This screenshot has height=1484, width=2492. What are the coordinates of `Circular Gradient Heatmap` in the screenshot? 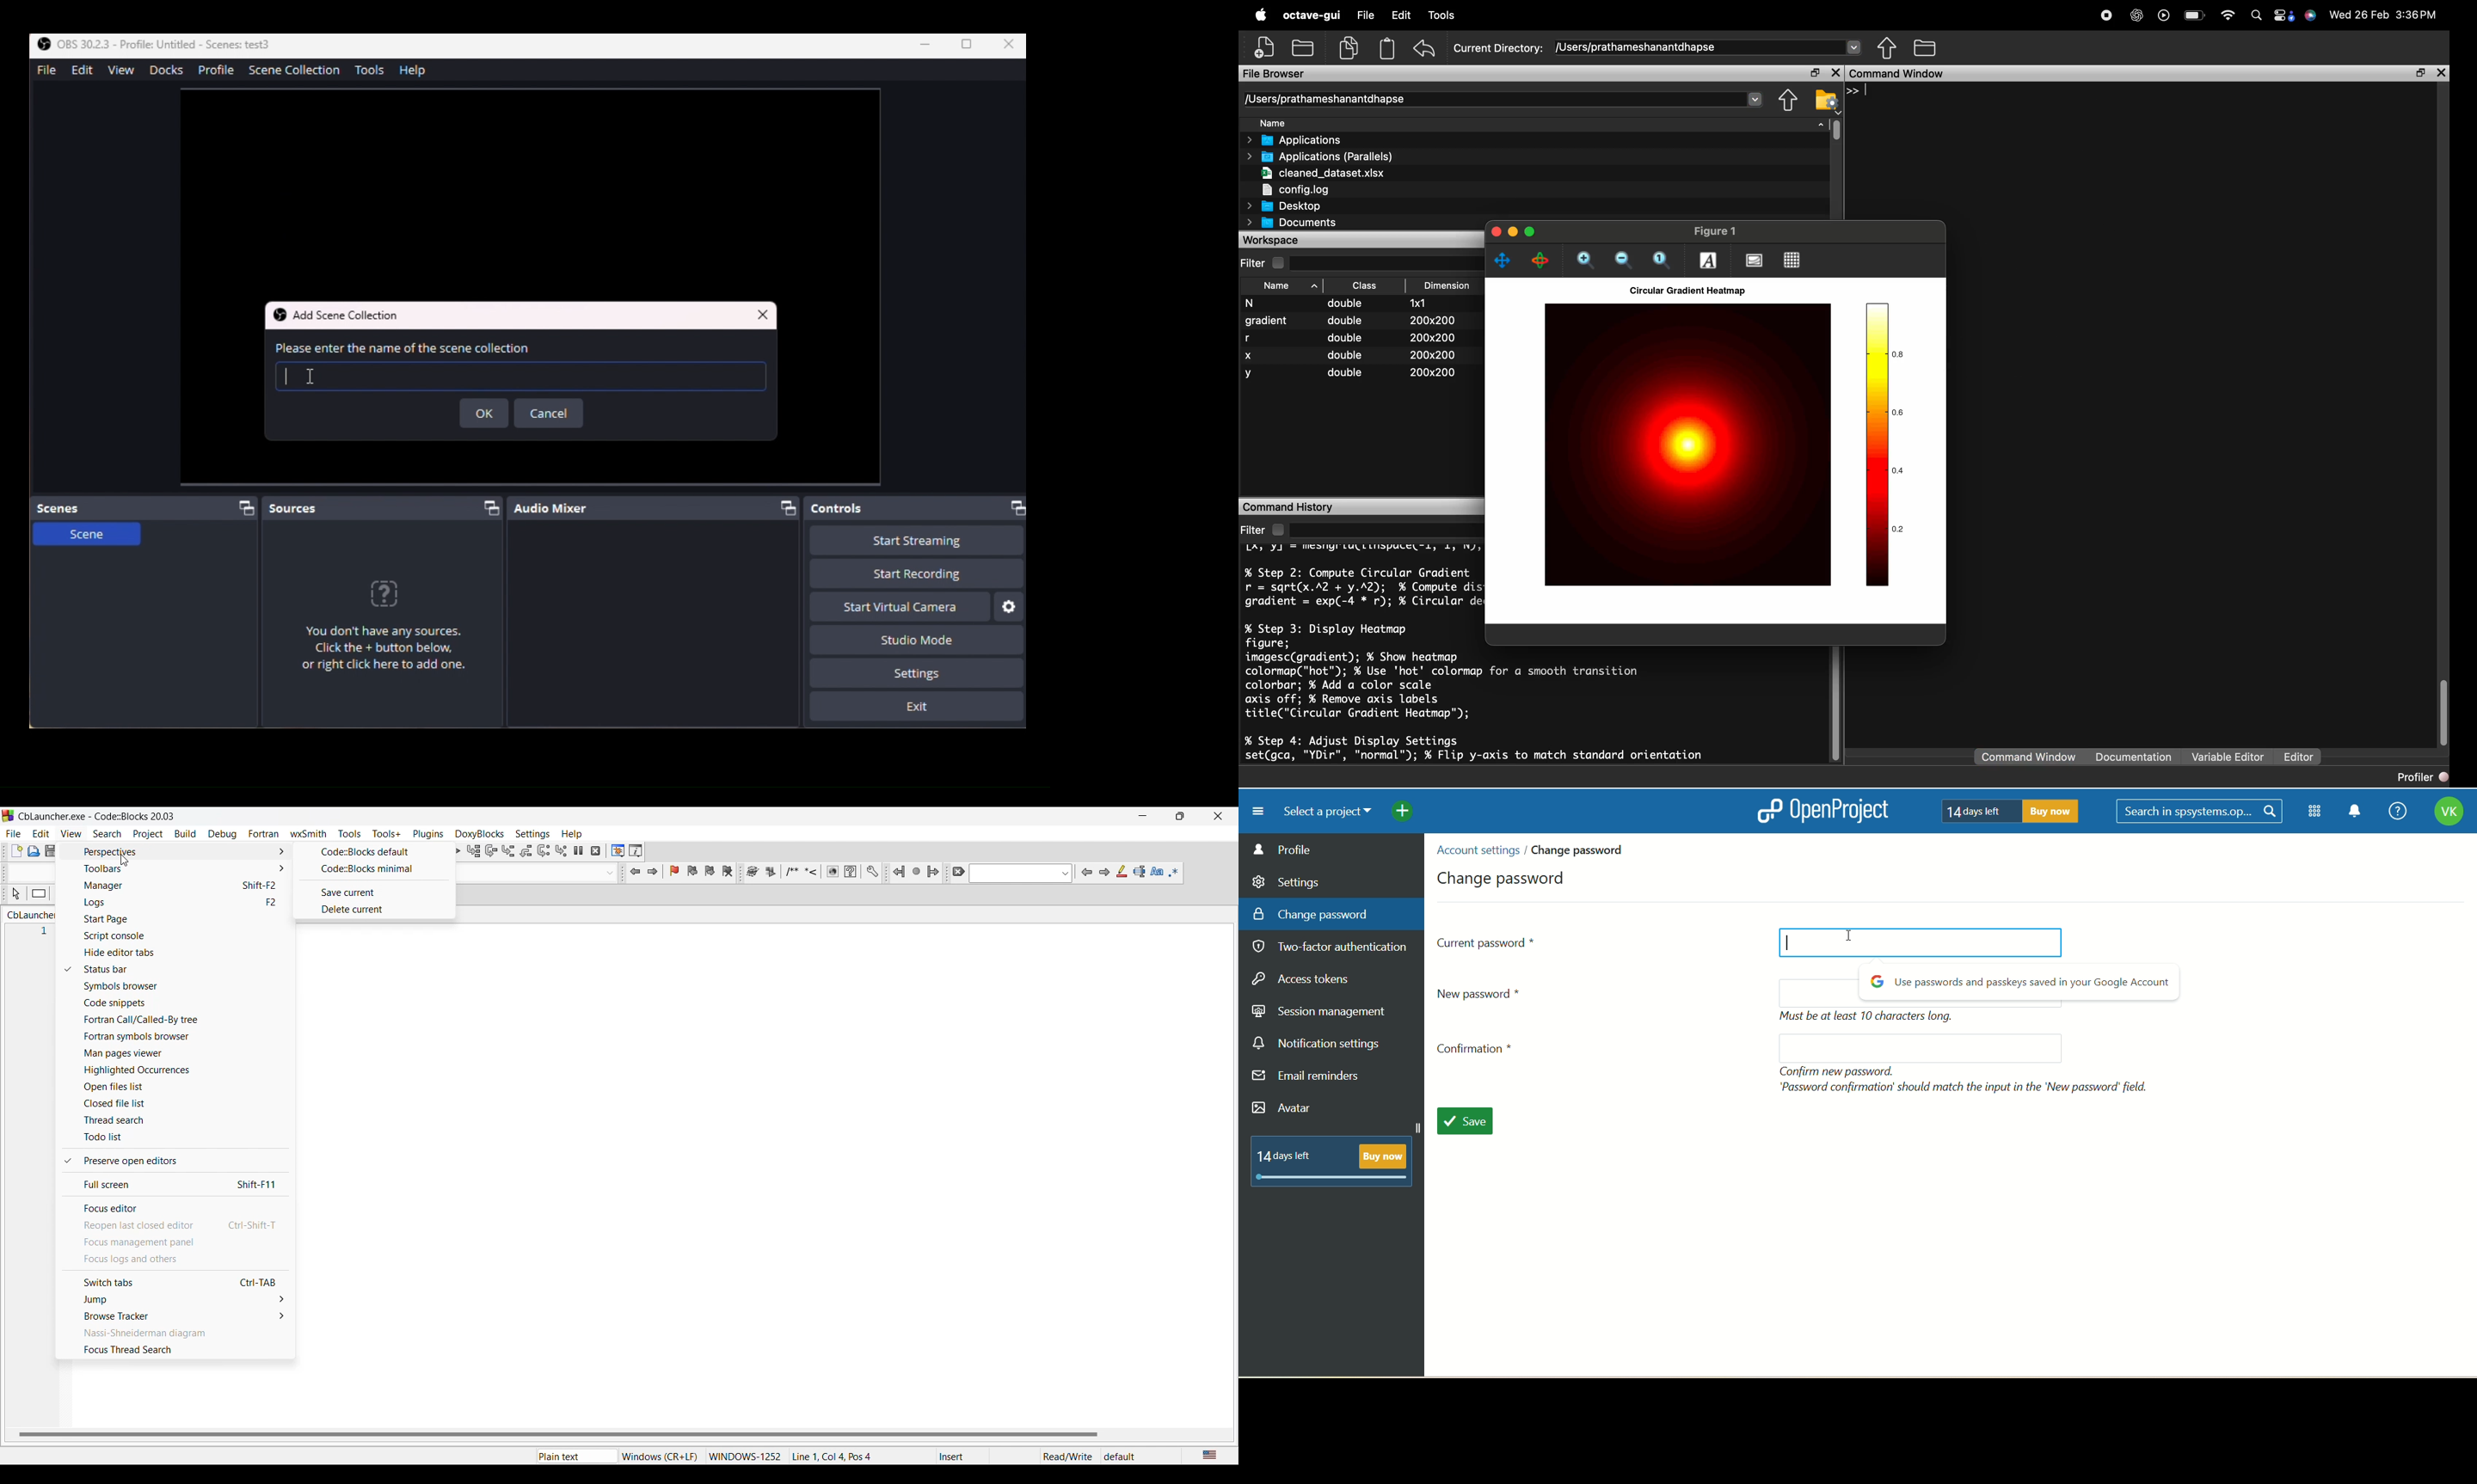 It's located at (1686, 291).